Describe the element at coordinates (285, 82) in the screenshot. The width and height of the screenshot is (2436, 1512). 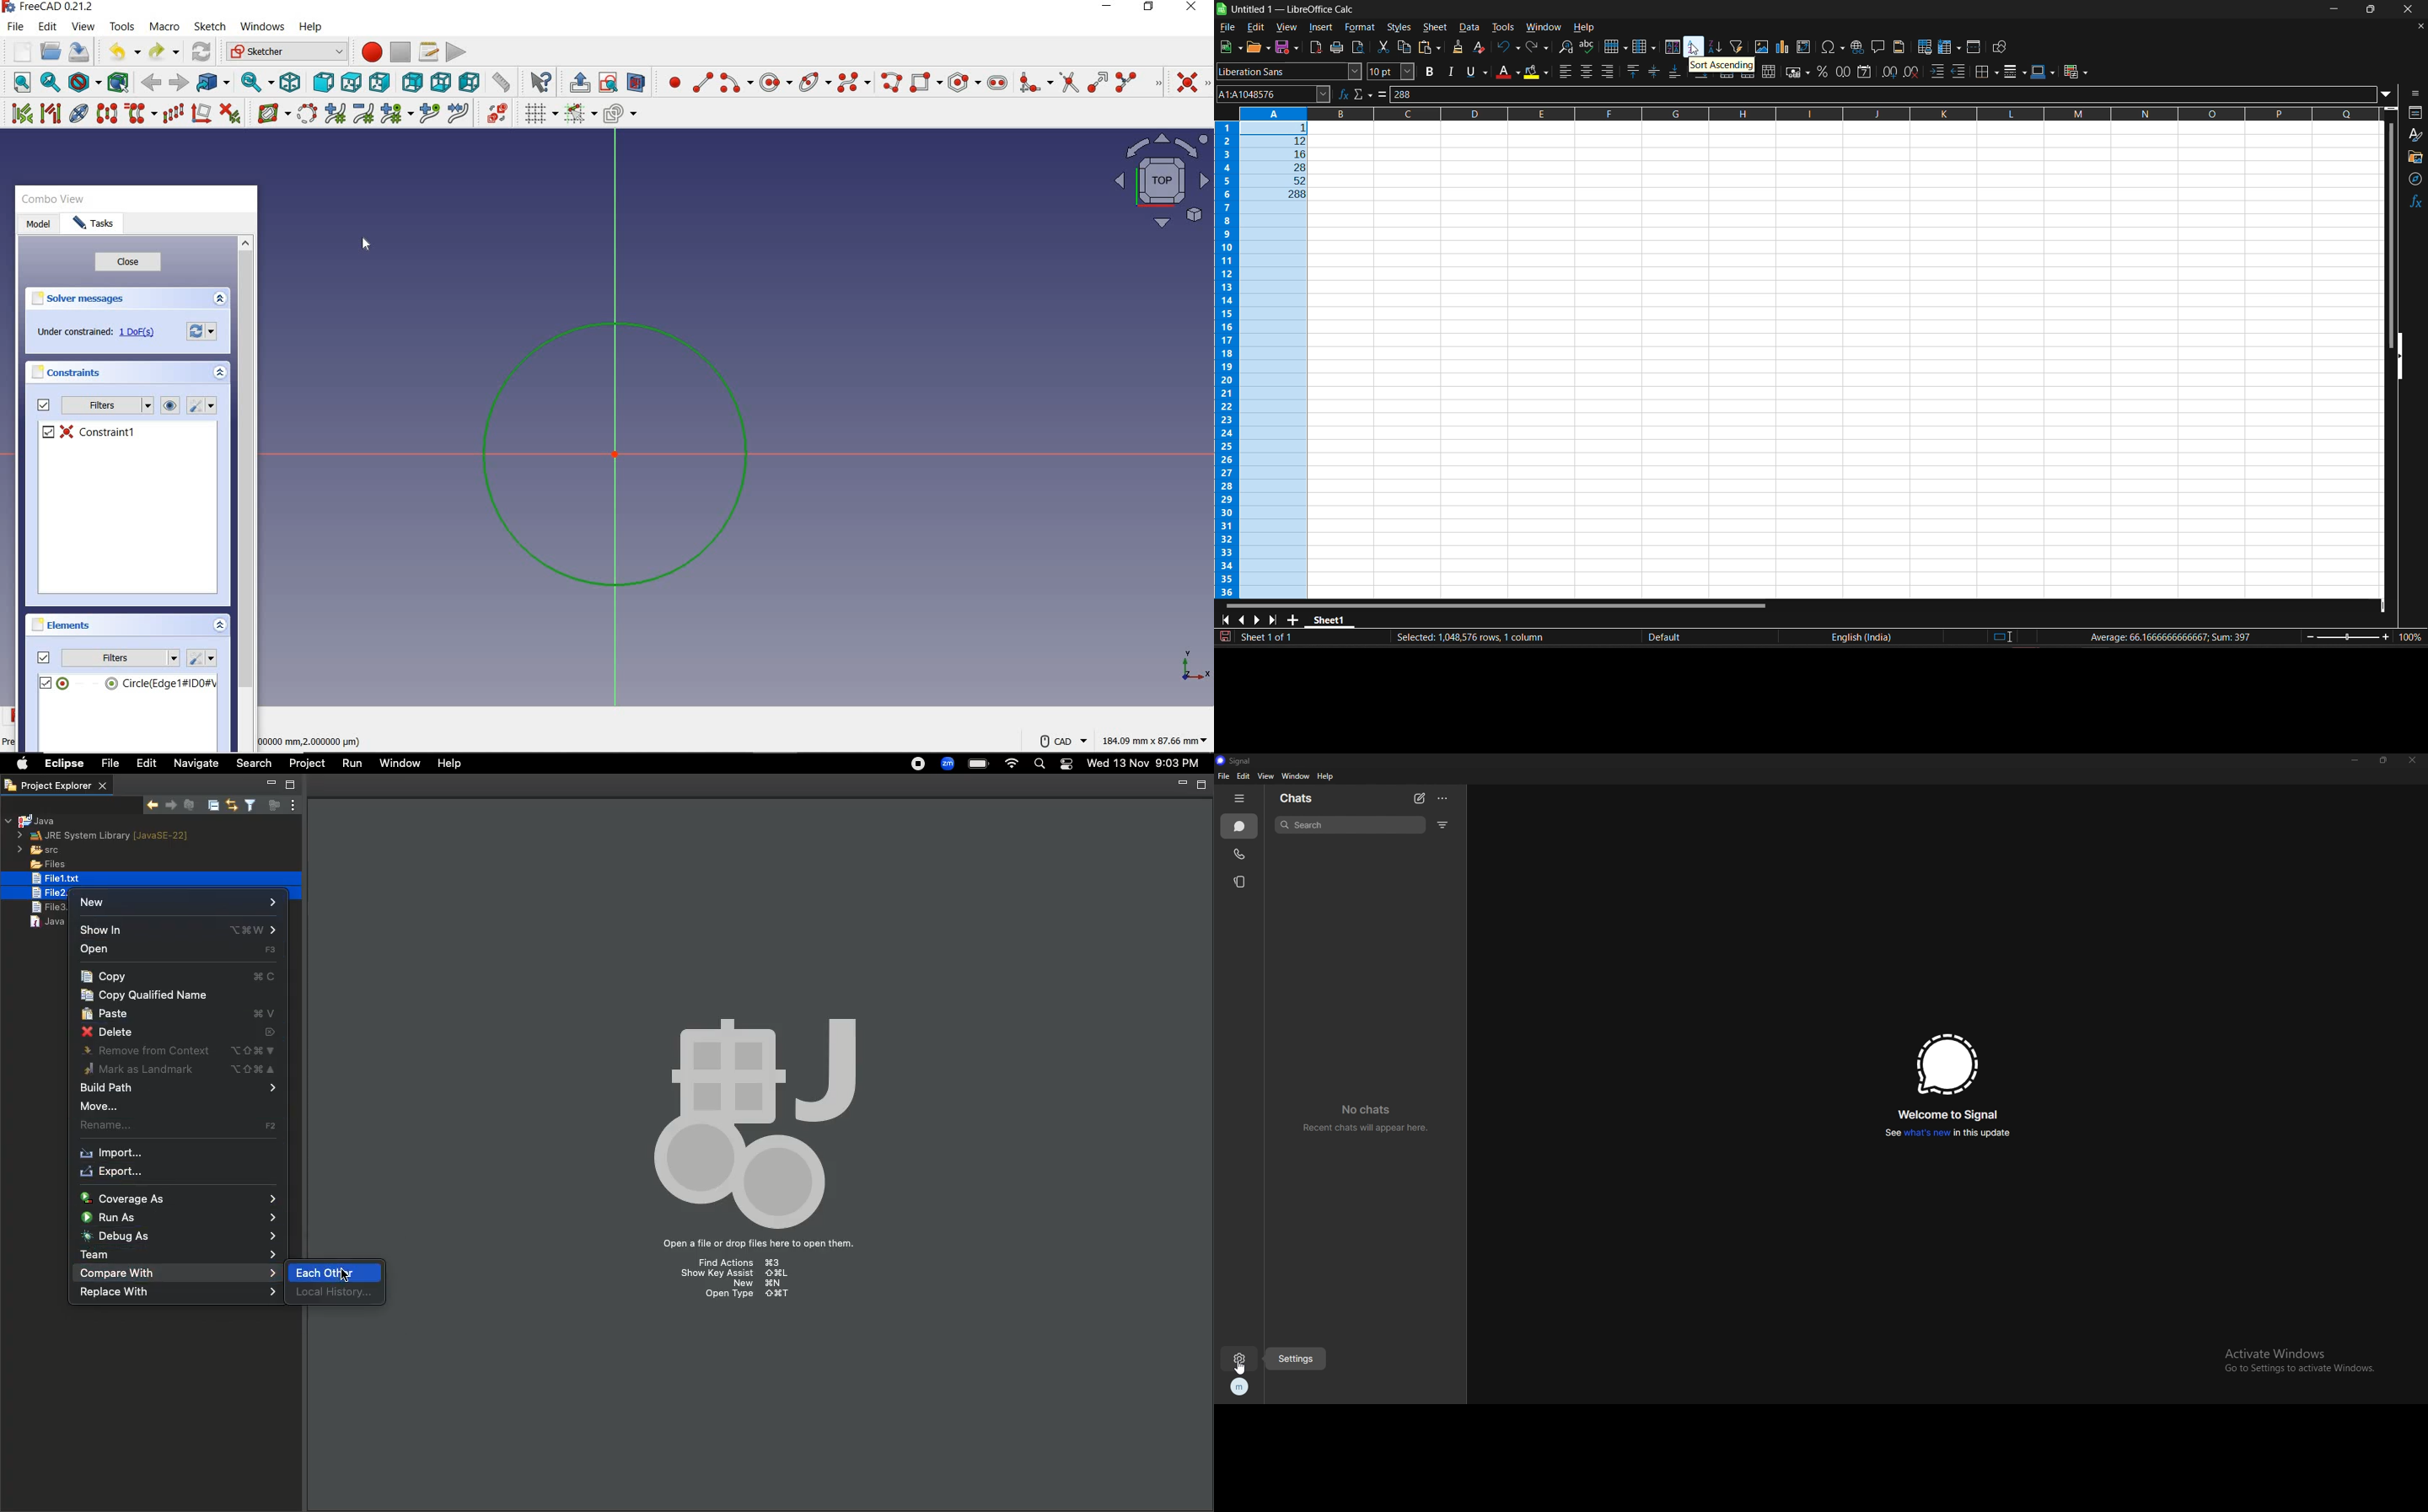
I see `isometric` at that location.